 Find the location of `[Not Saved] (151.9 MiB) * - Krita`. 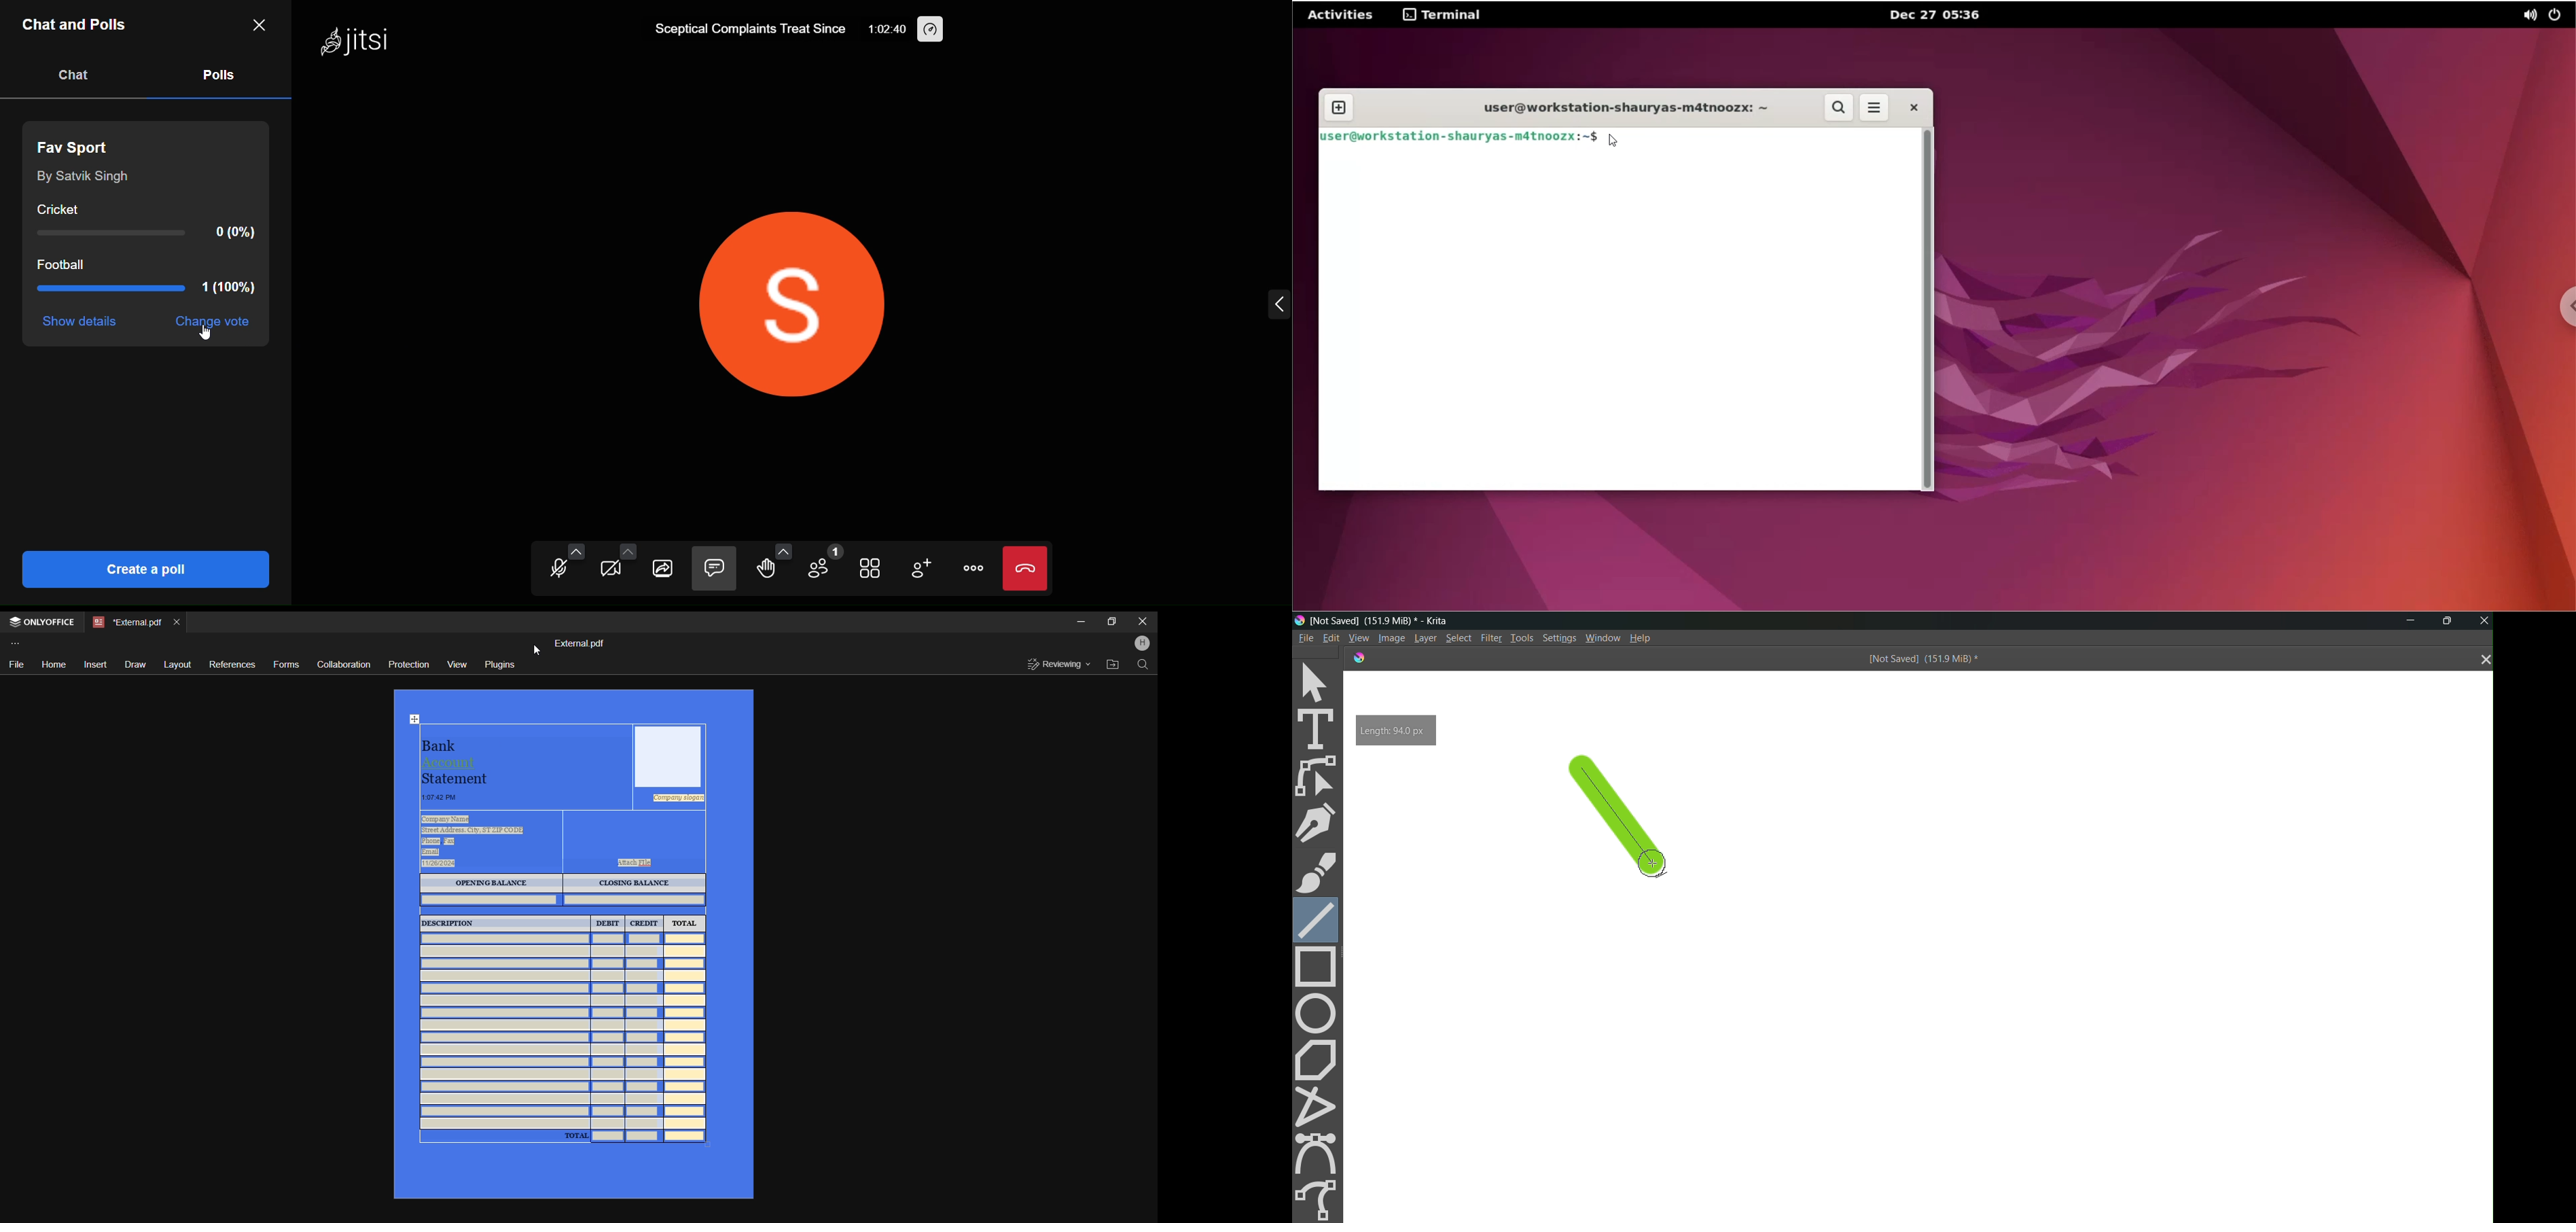

[Not Saved] (151.9 MiB) * - Krita is located at coordinates (1387, 620).